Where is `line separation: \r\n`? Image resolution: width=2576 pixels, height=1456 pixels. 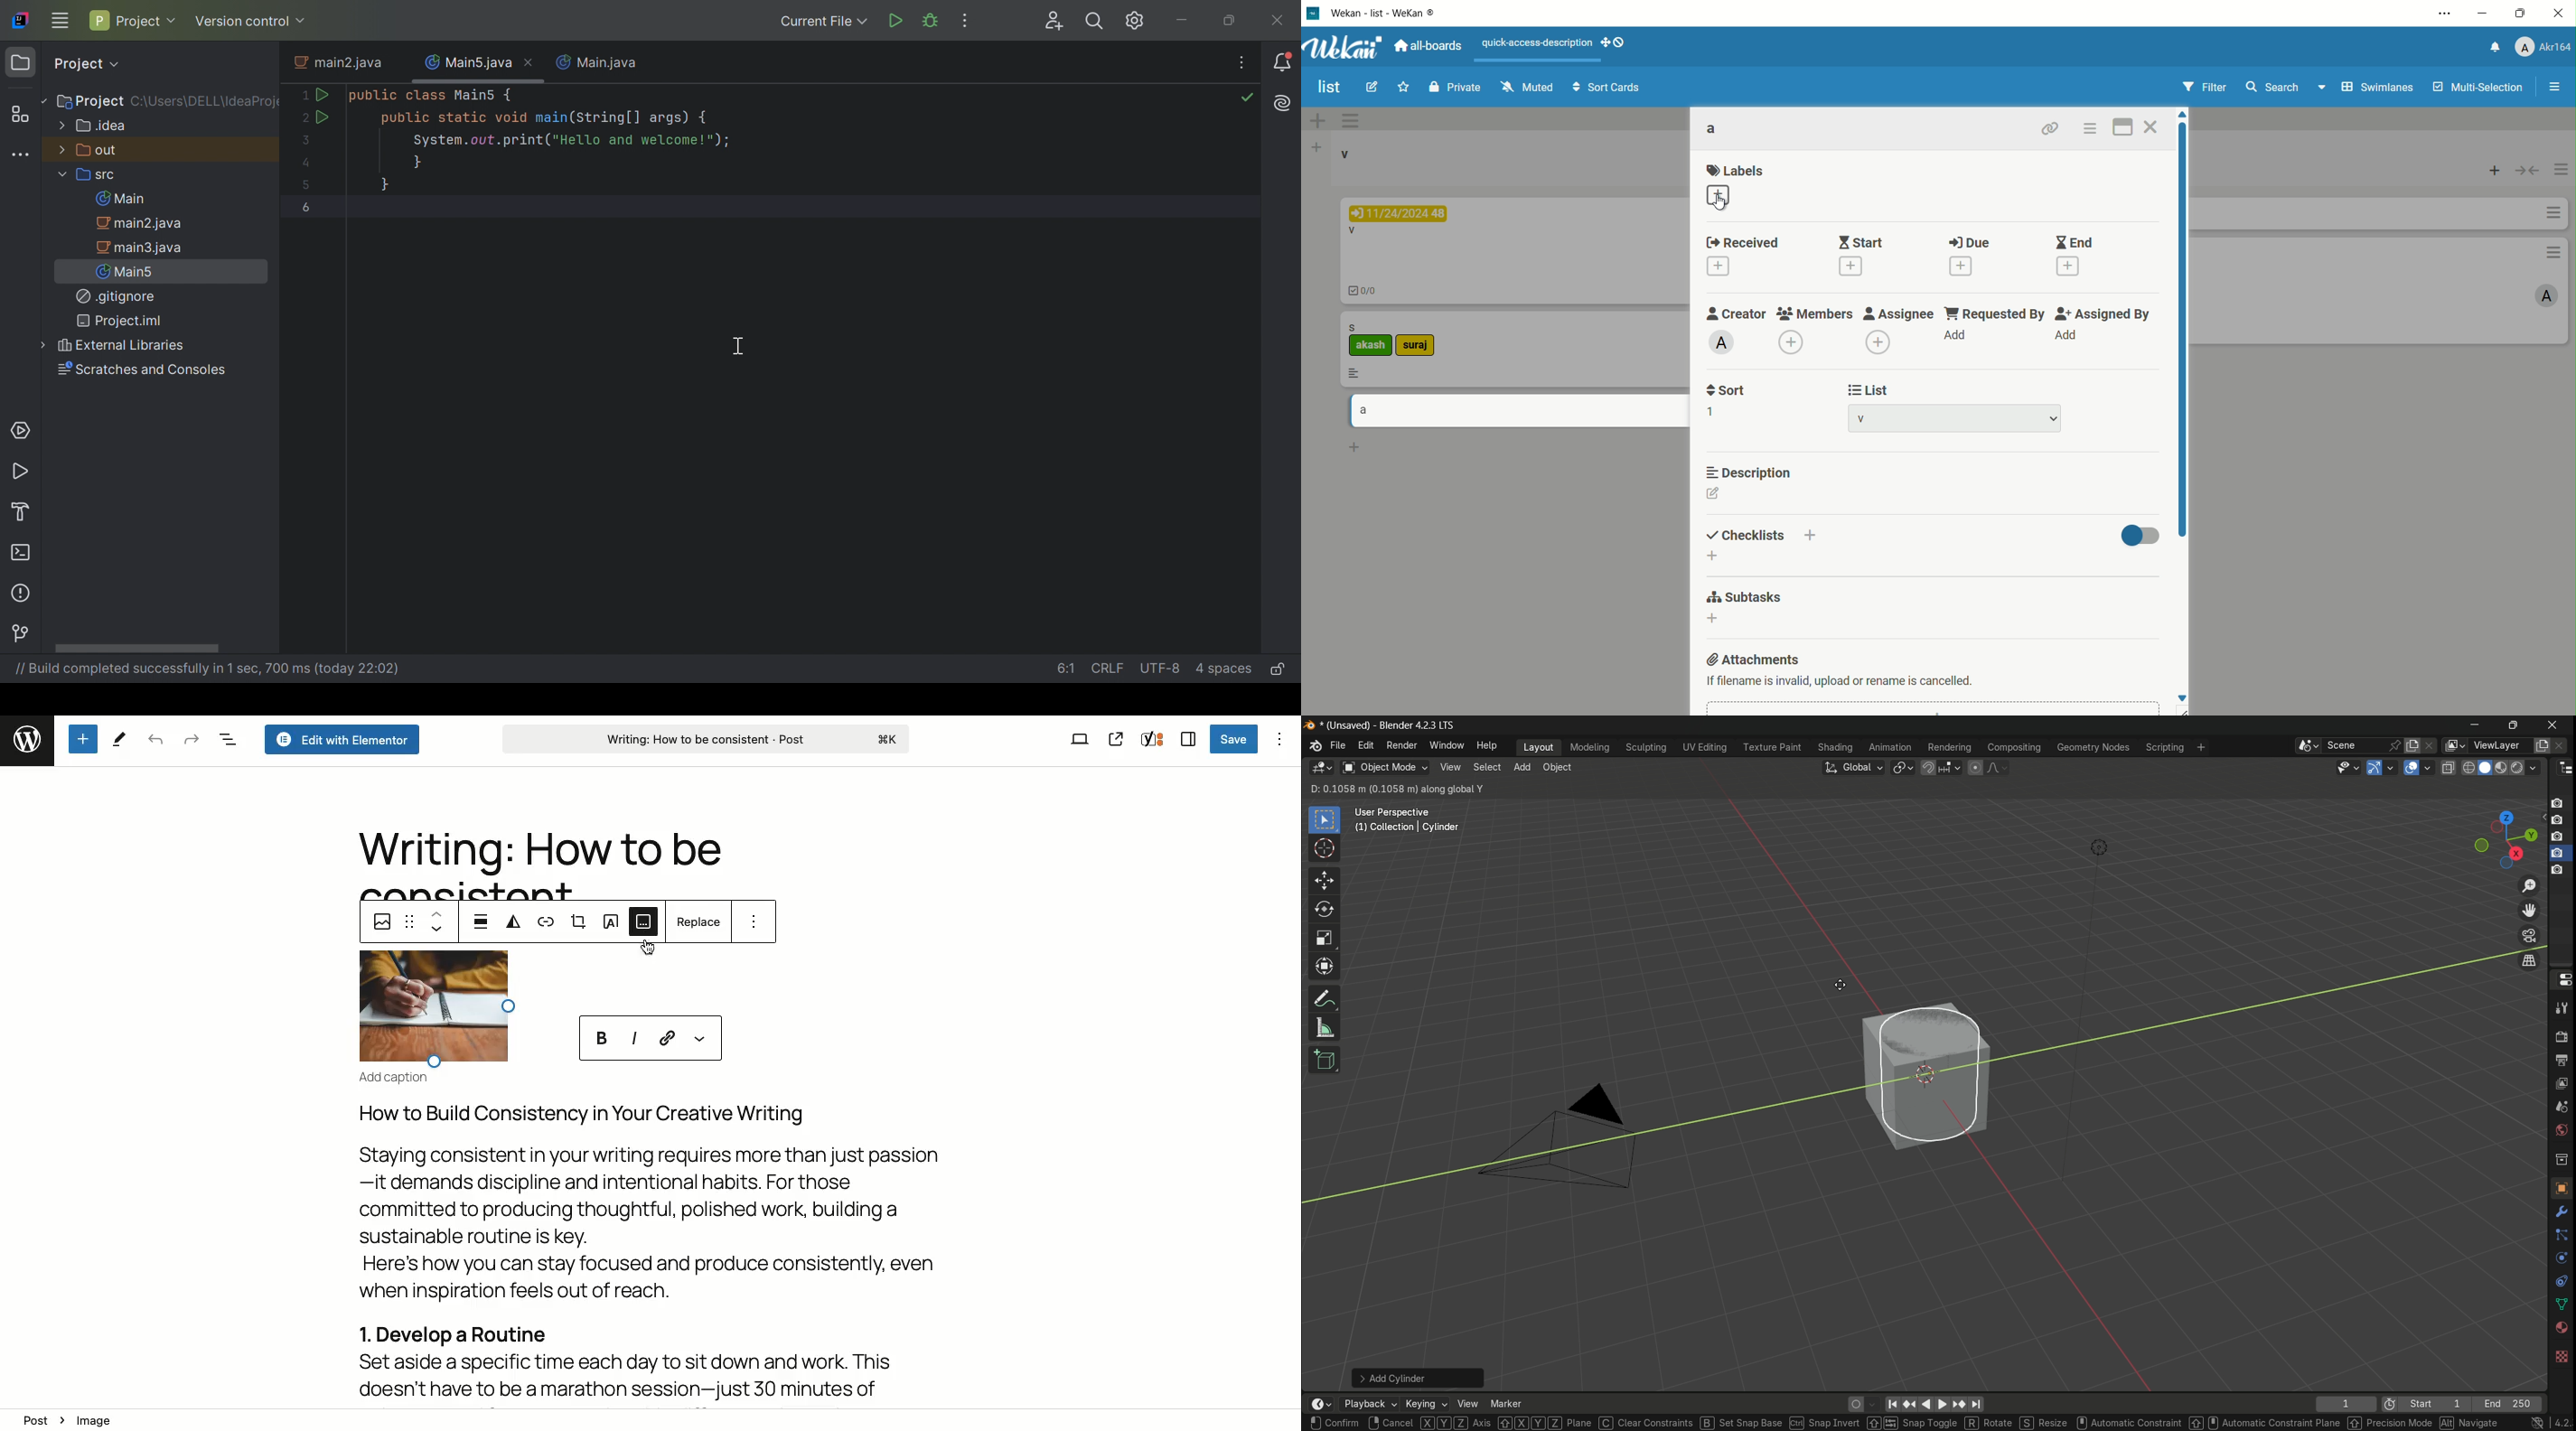
line separation: \r\n is located at coordinates (1109, 669).